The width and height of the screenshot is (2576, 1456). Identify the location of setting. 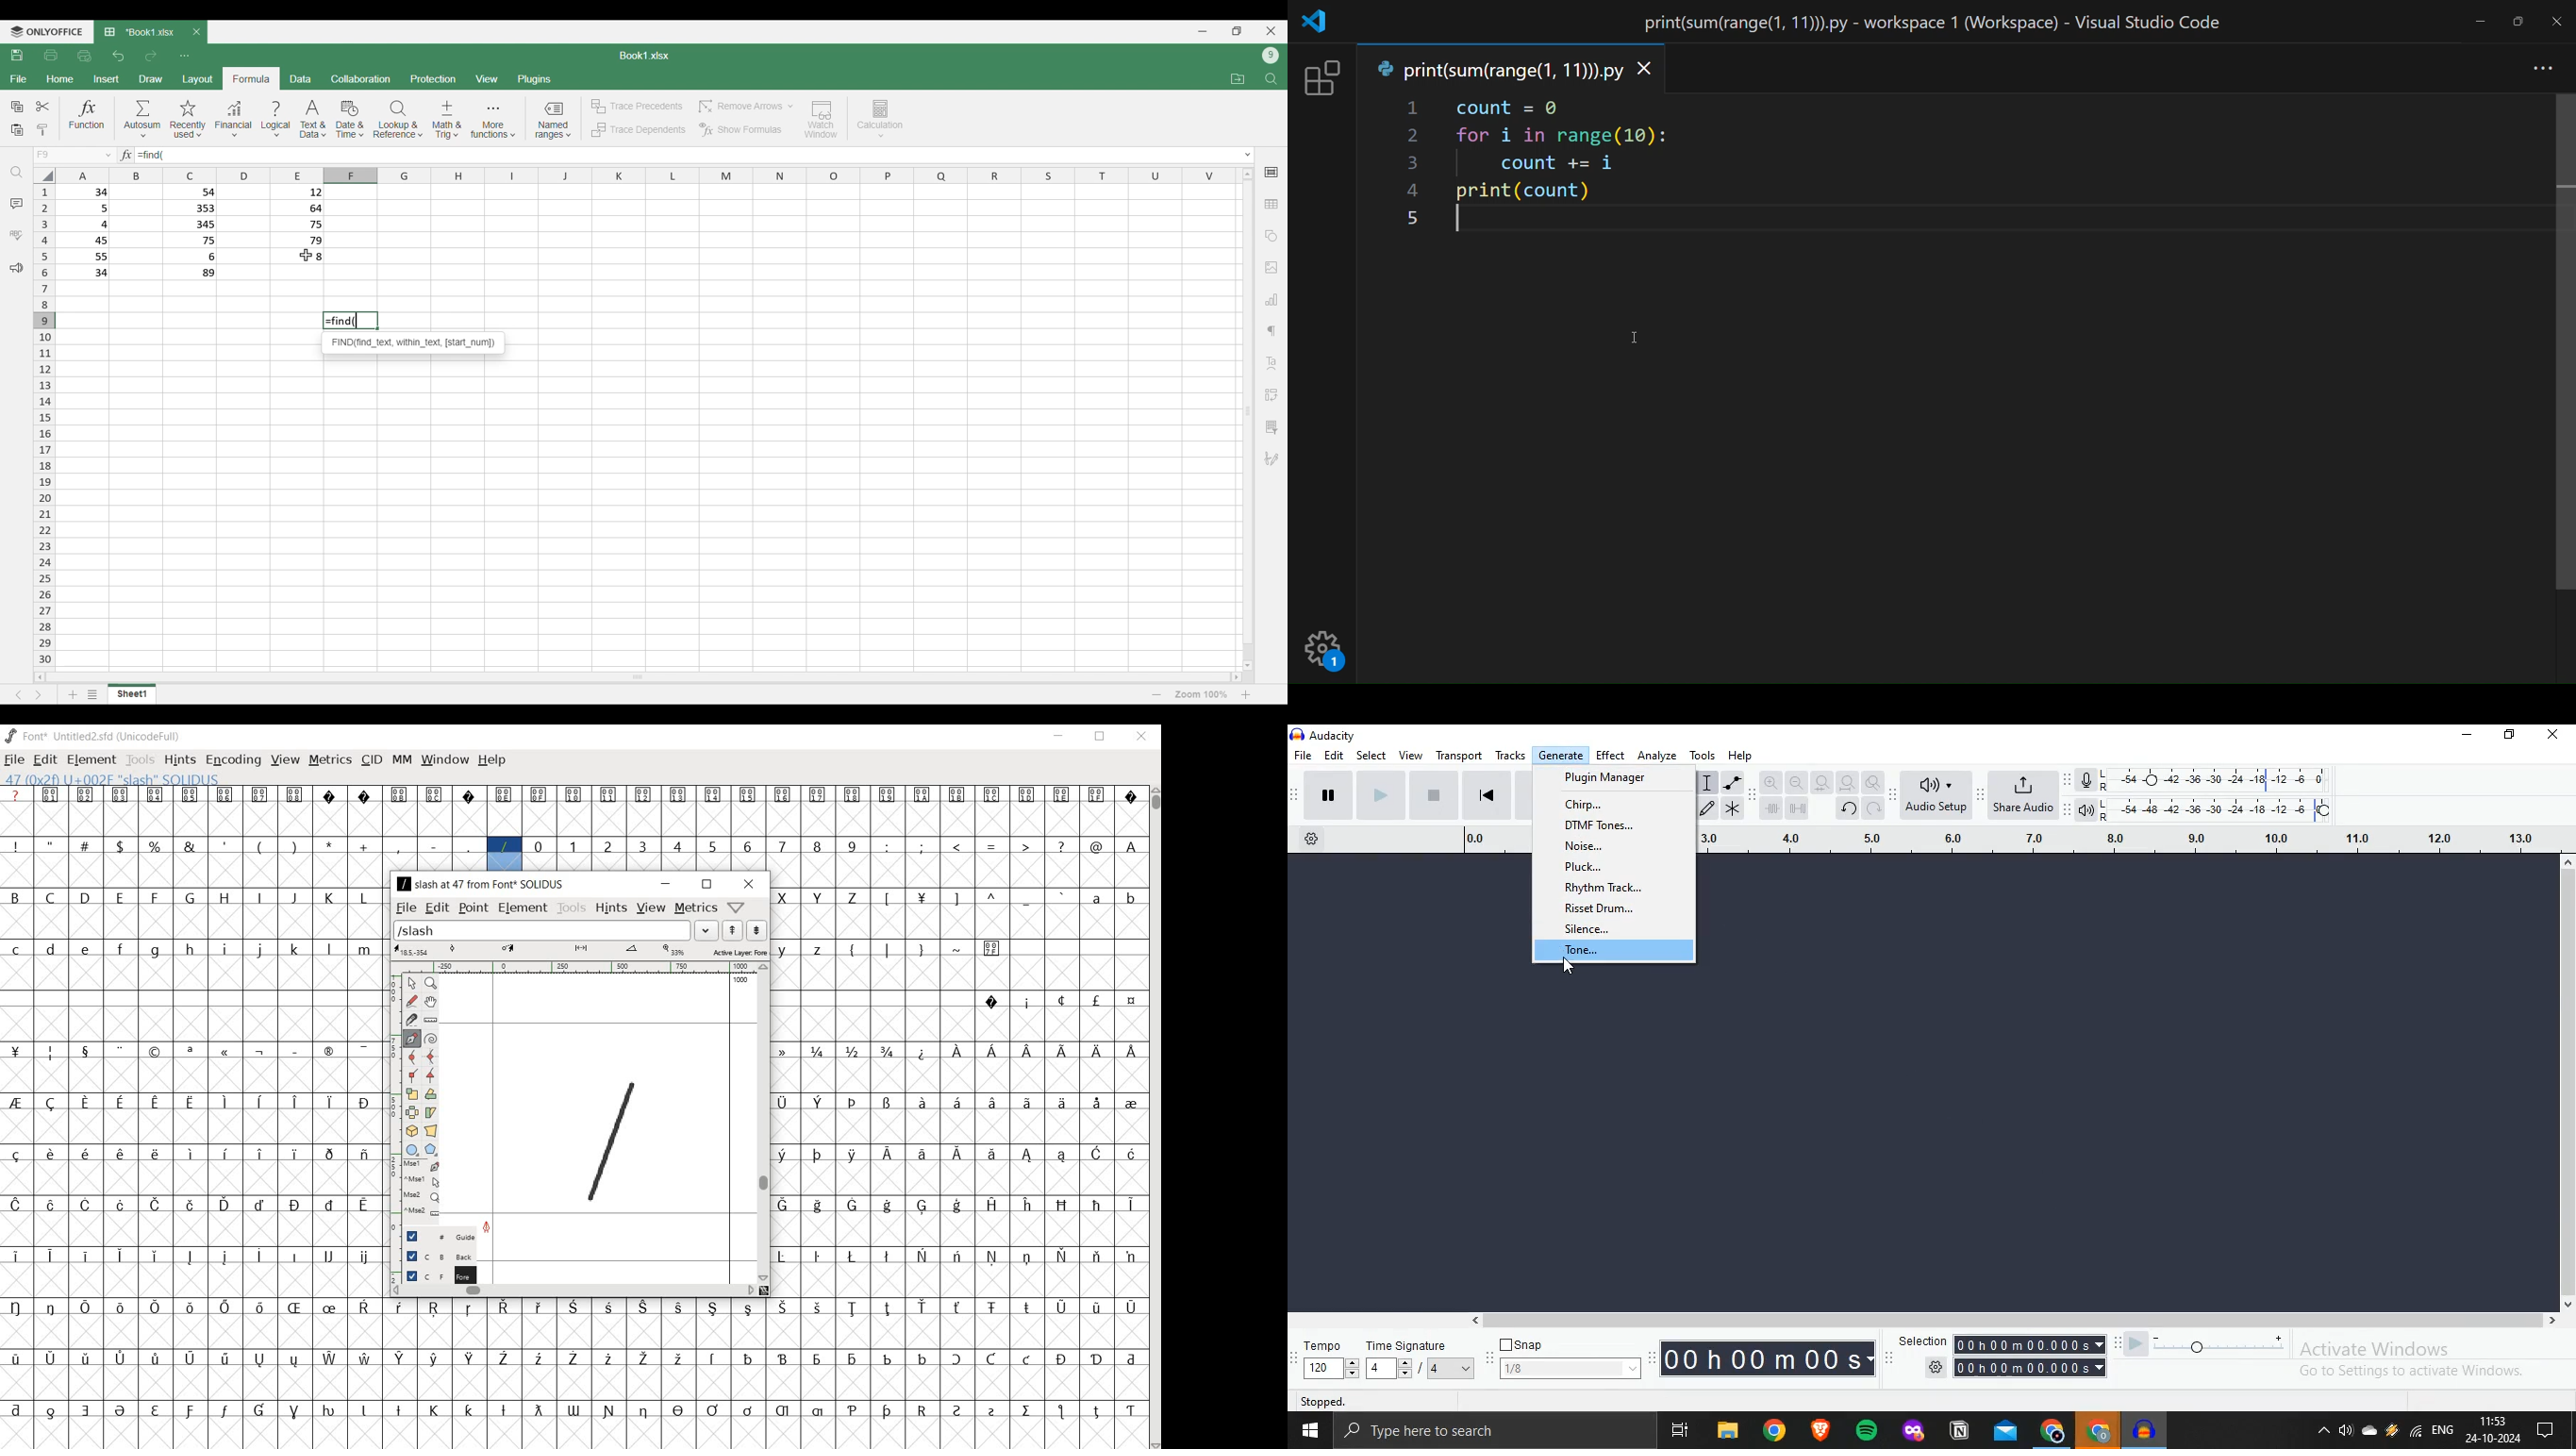
(1328, 651).